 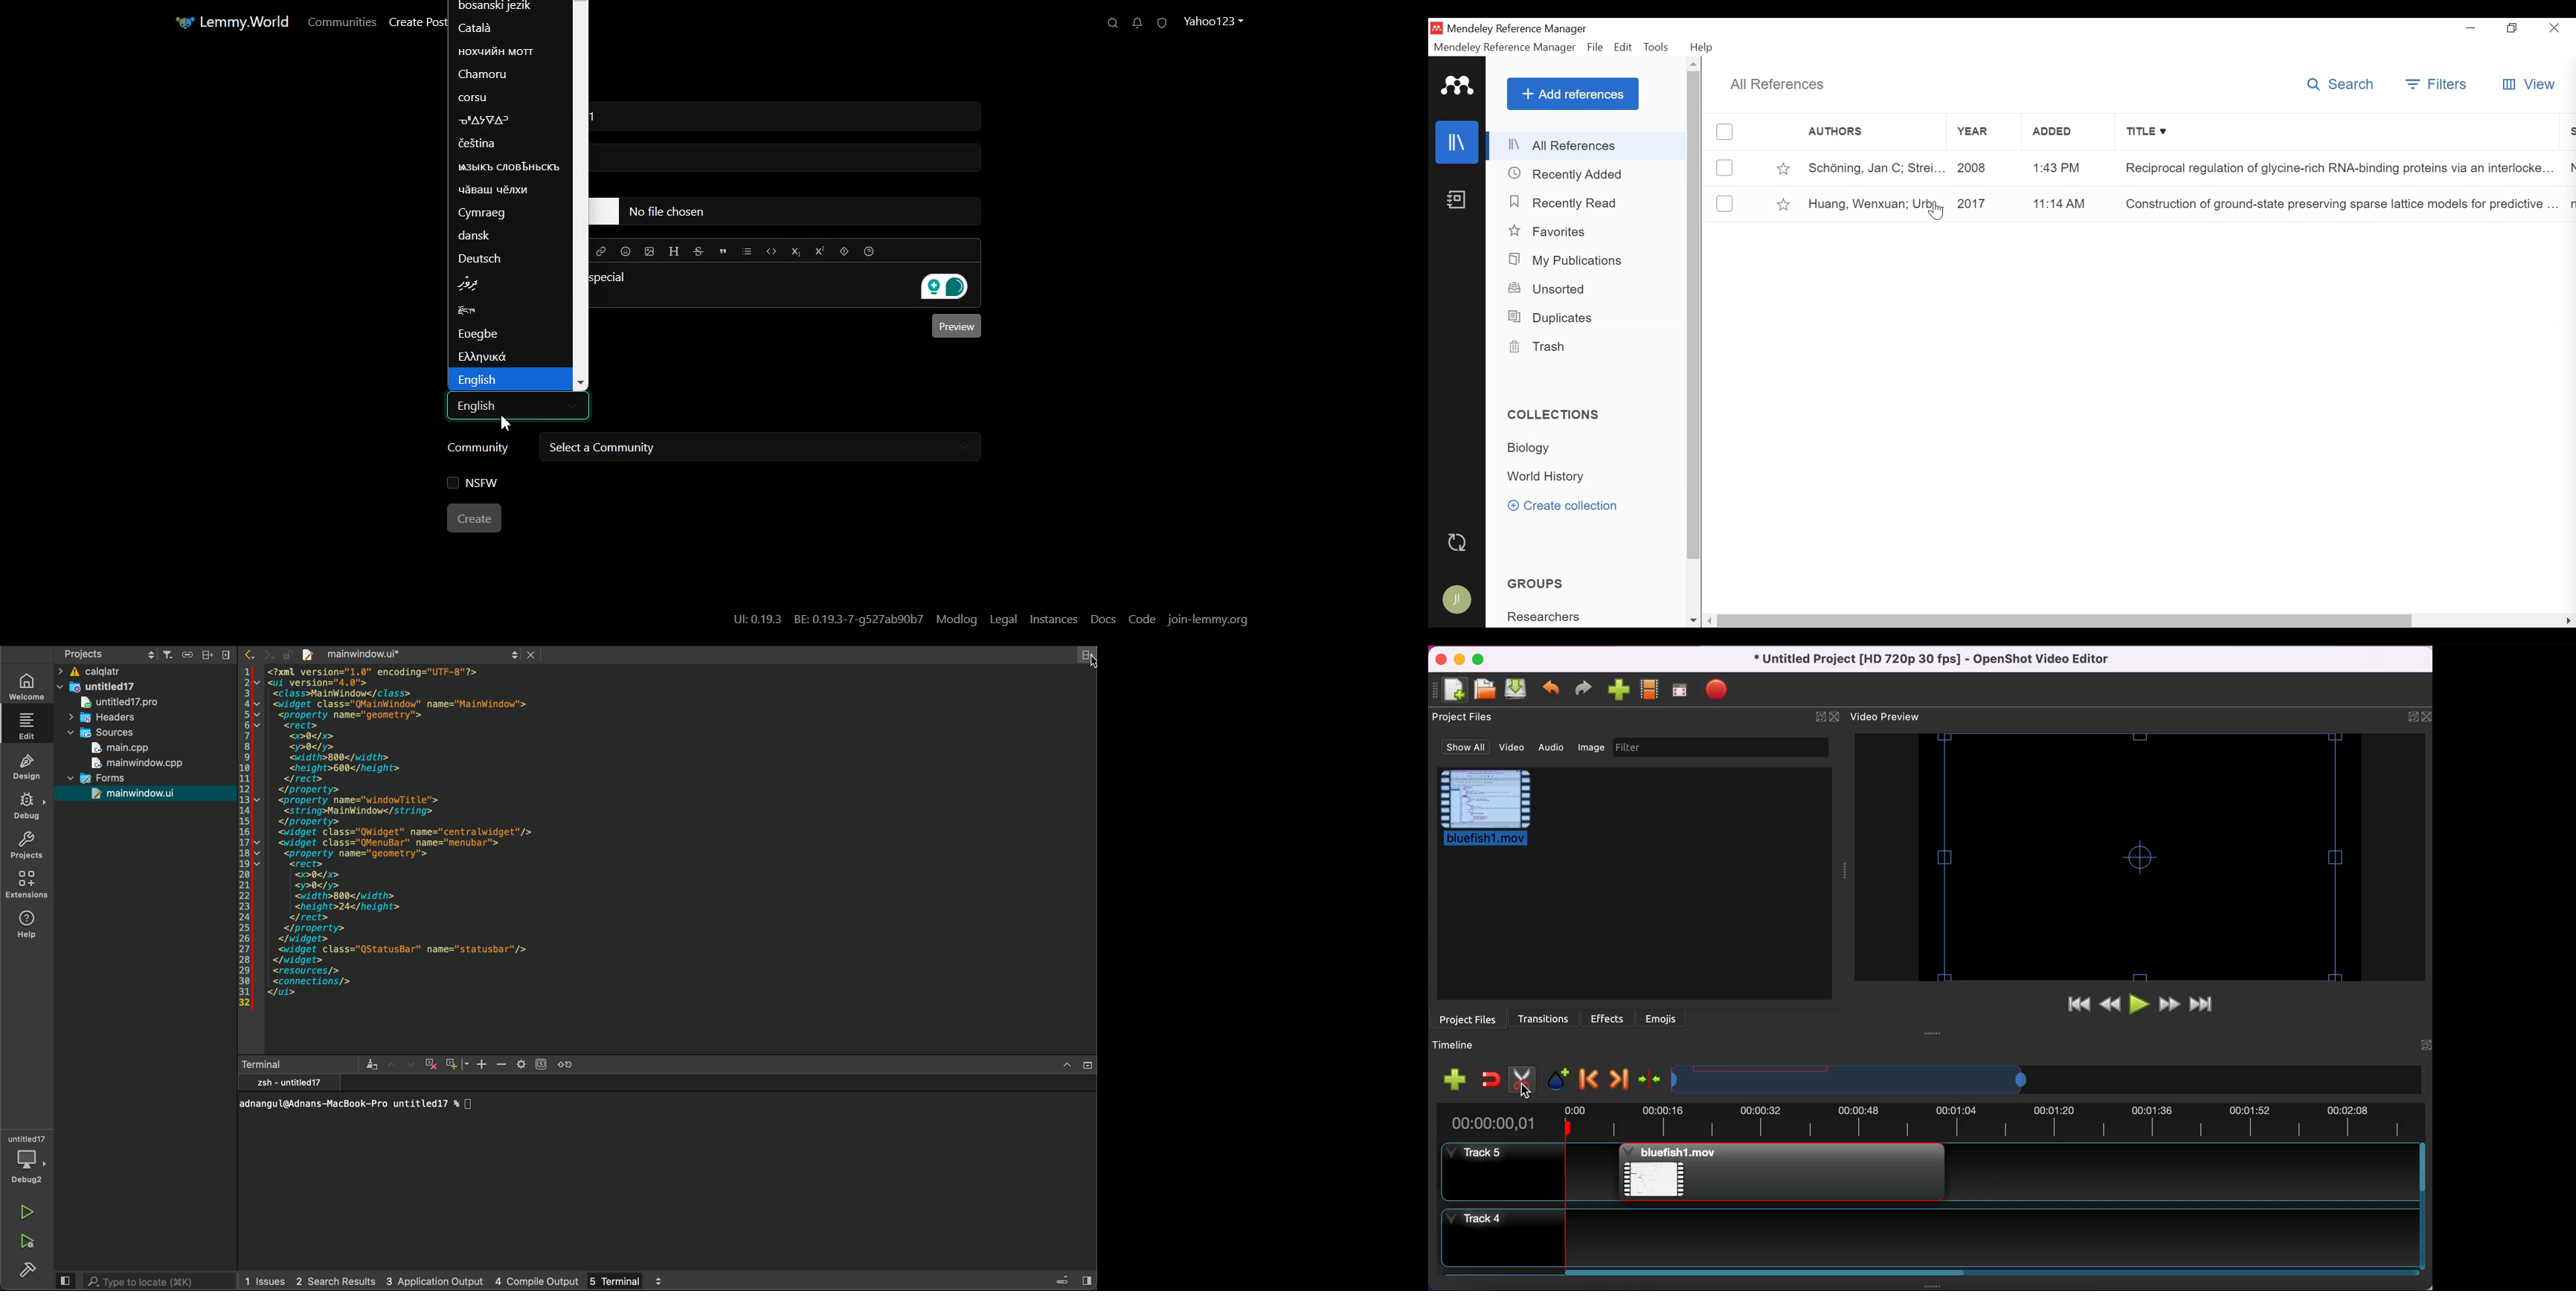 What do you see at coordinates (1681, 690) in the screenshot?
I see `full screen` at bounding box center [1681, 690].